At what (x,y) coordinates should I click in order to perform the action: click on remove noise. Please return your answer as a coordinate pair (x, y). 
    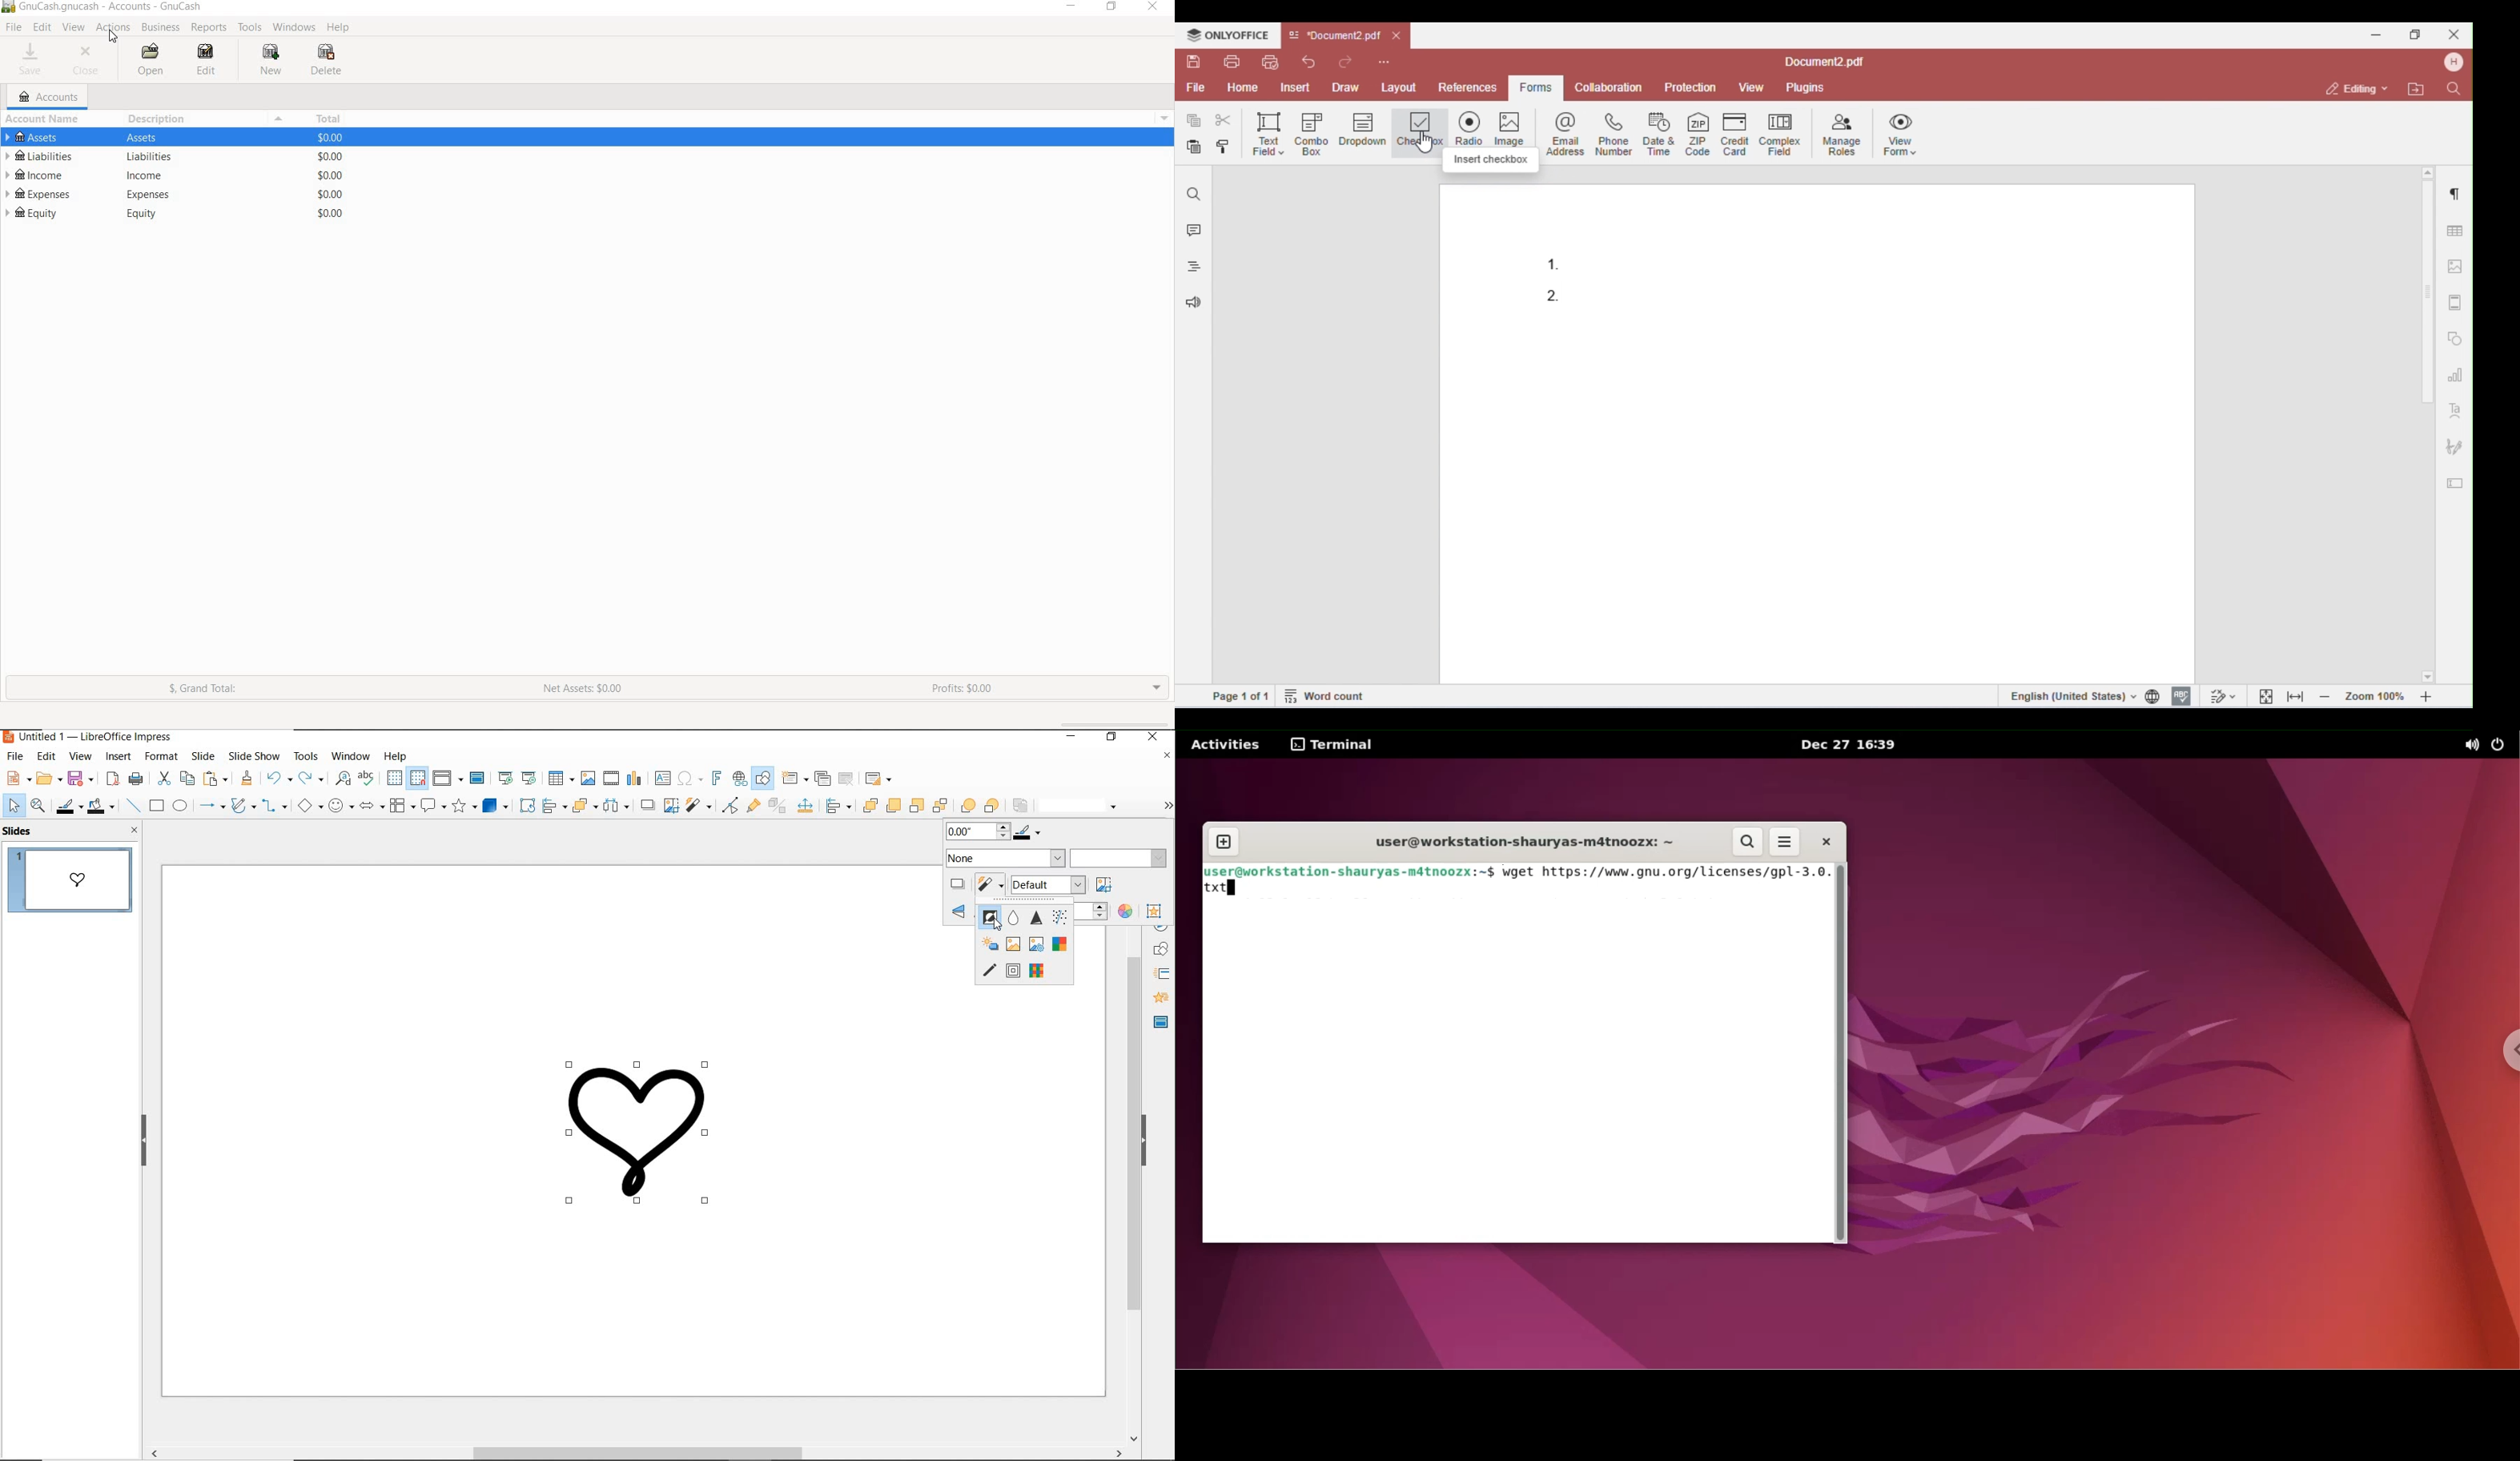
    Looking at the image, I should click on (1059, 916).